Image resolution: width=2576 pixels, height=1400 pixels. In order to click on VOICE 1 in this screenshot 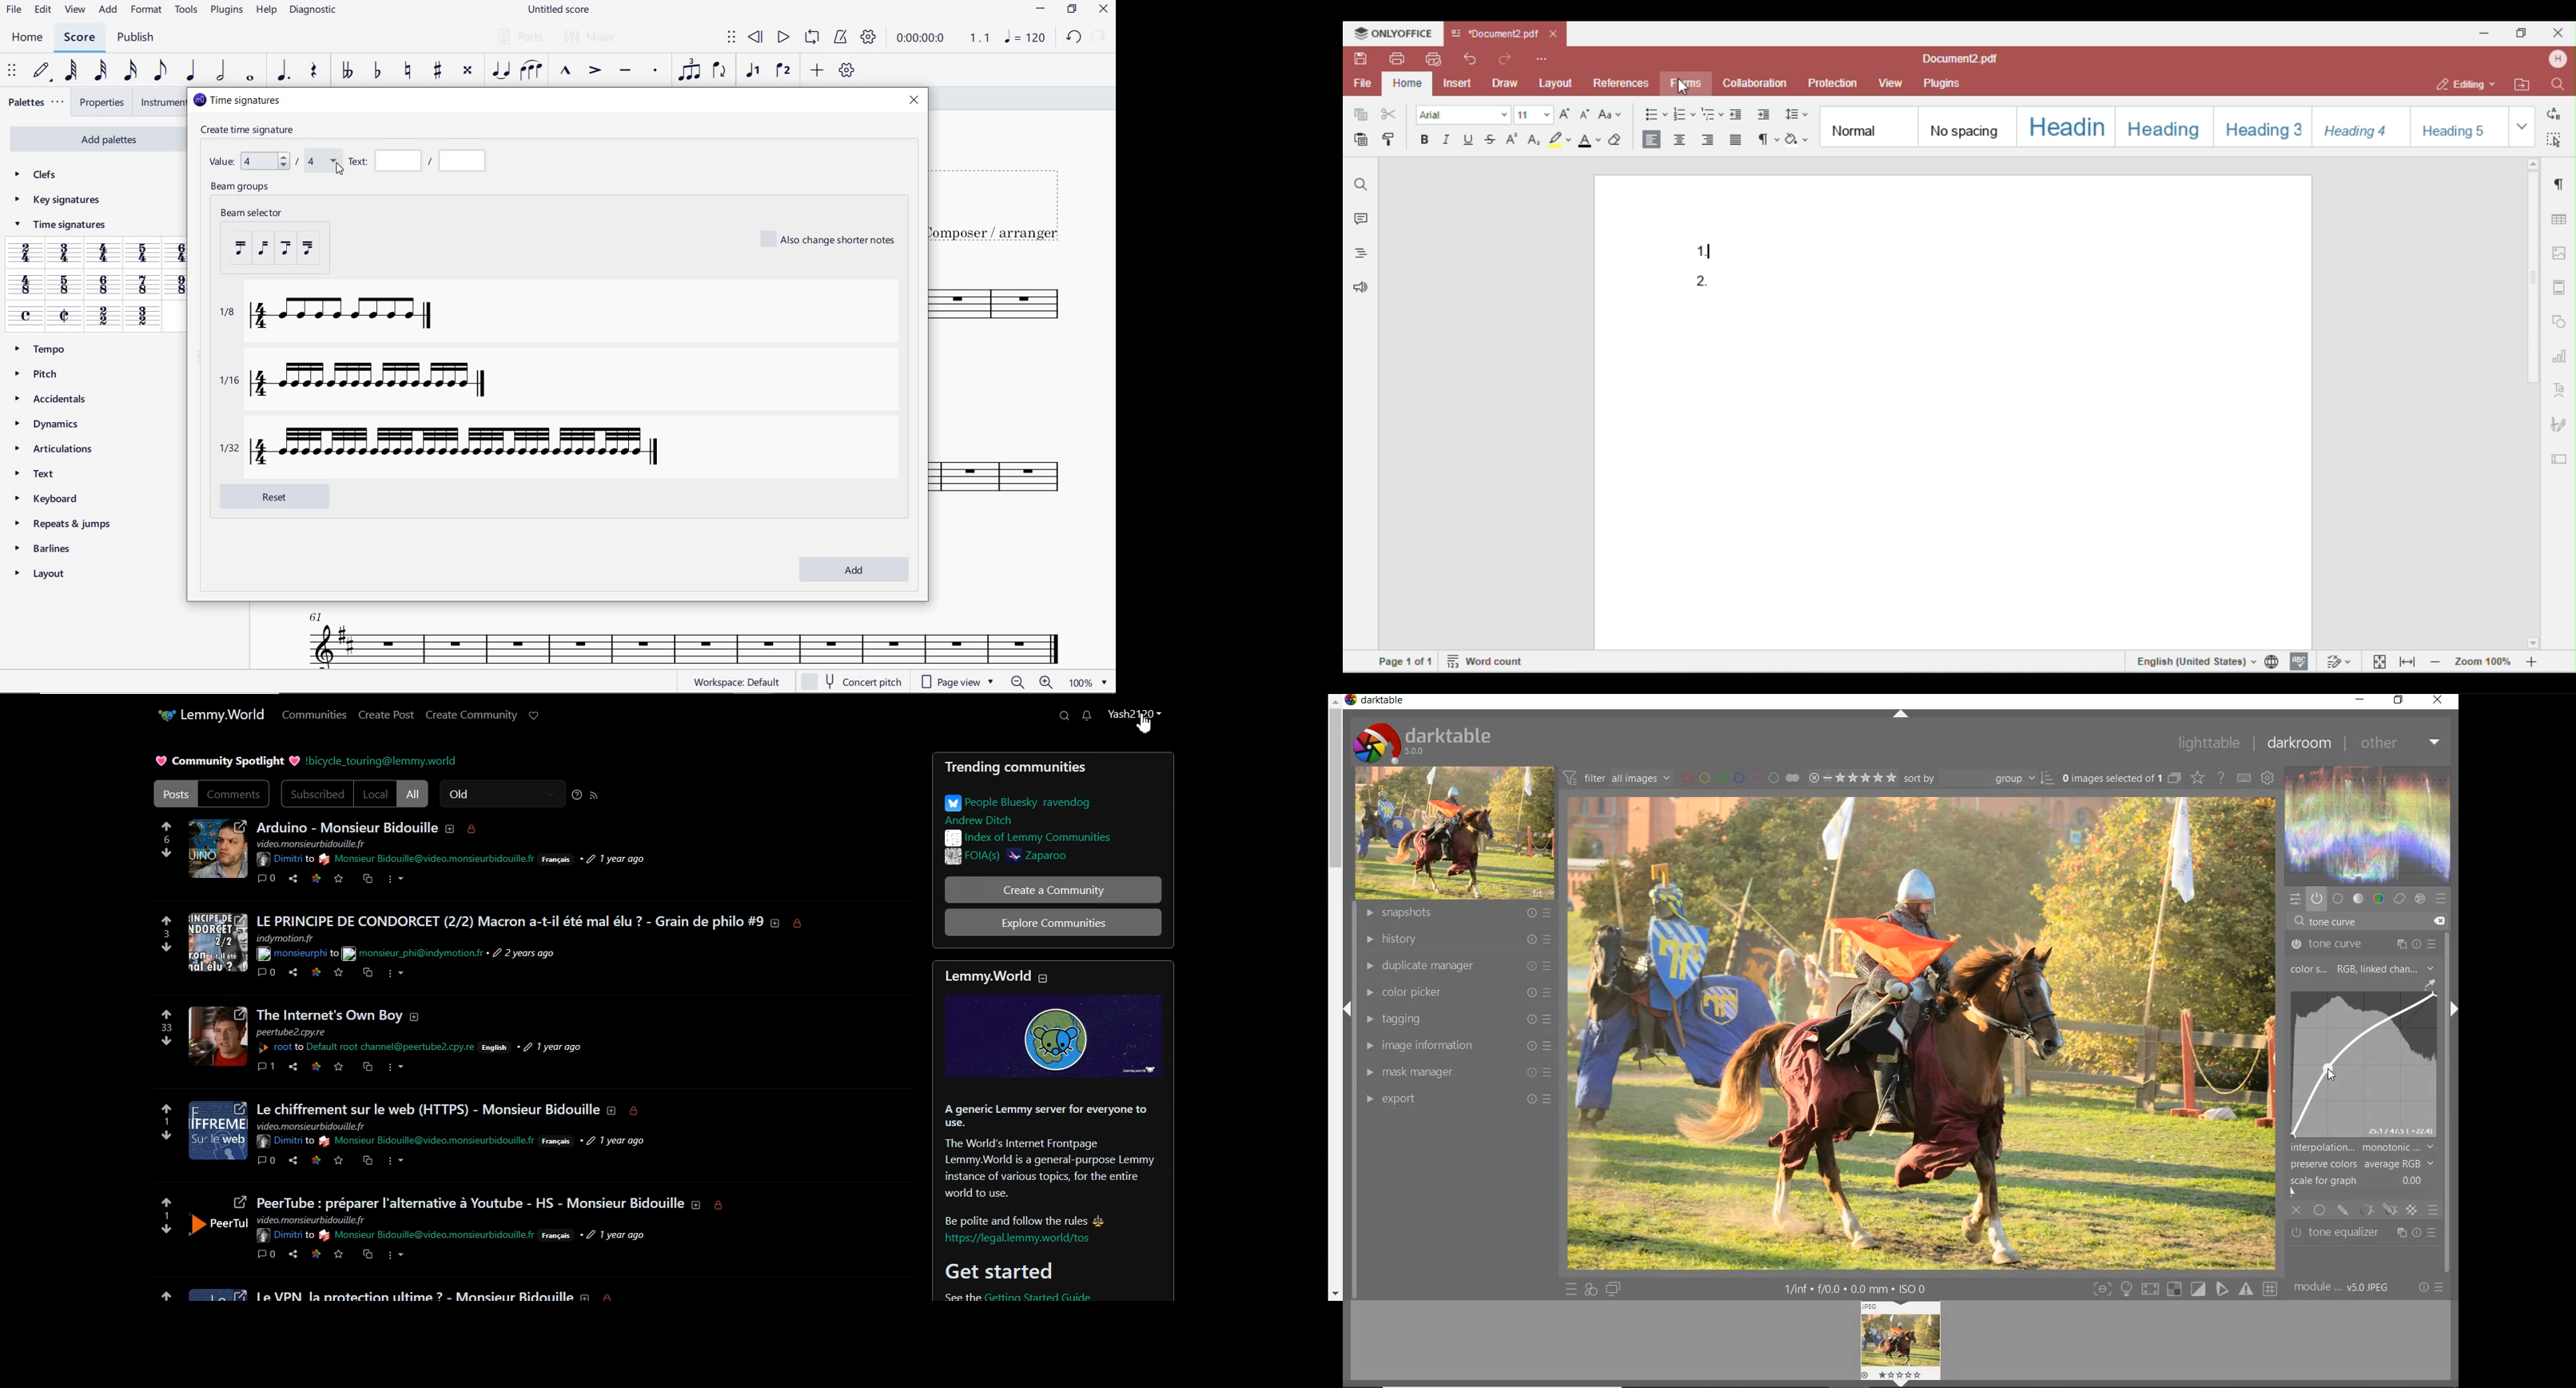, I will do `click(755, 72)`.